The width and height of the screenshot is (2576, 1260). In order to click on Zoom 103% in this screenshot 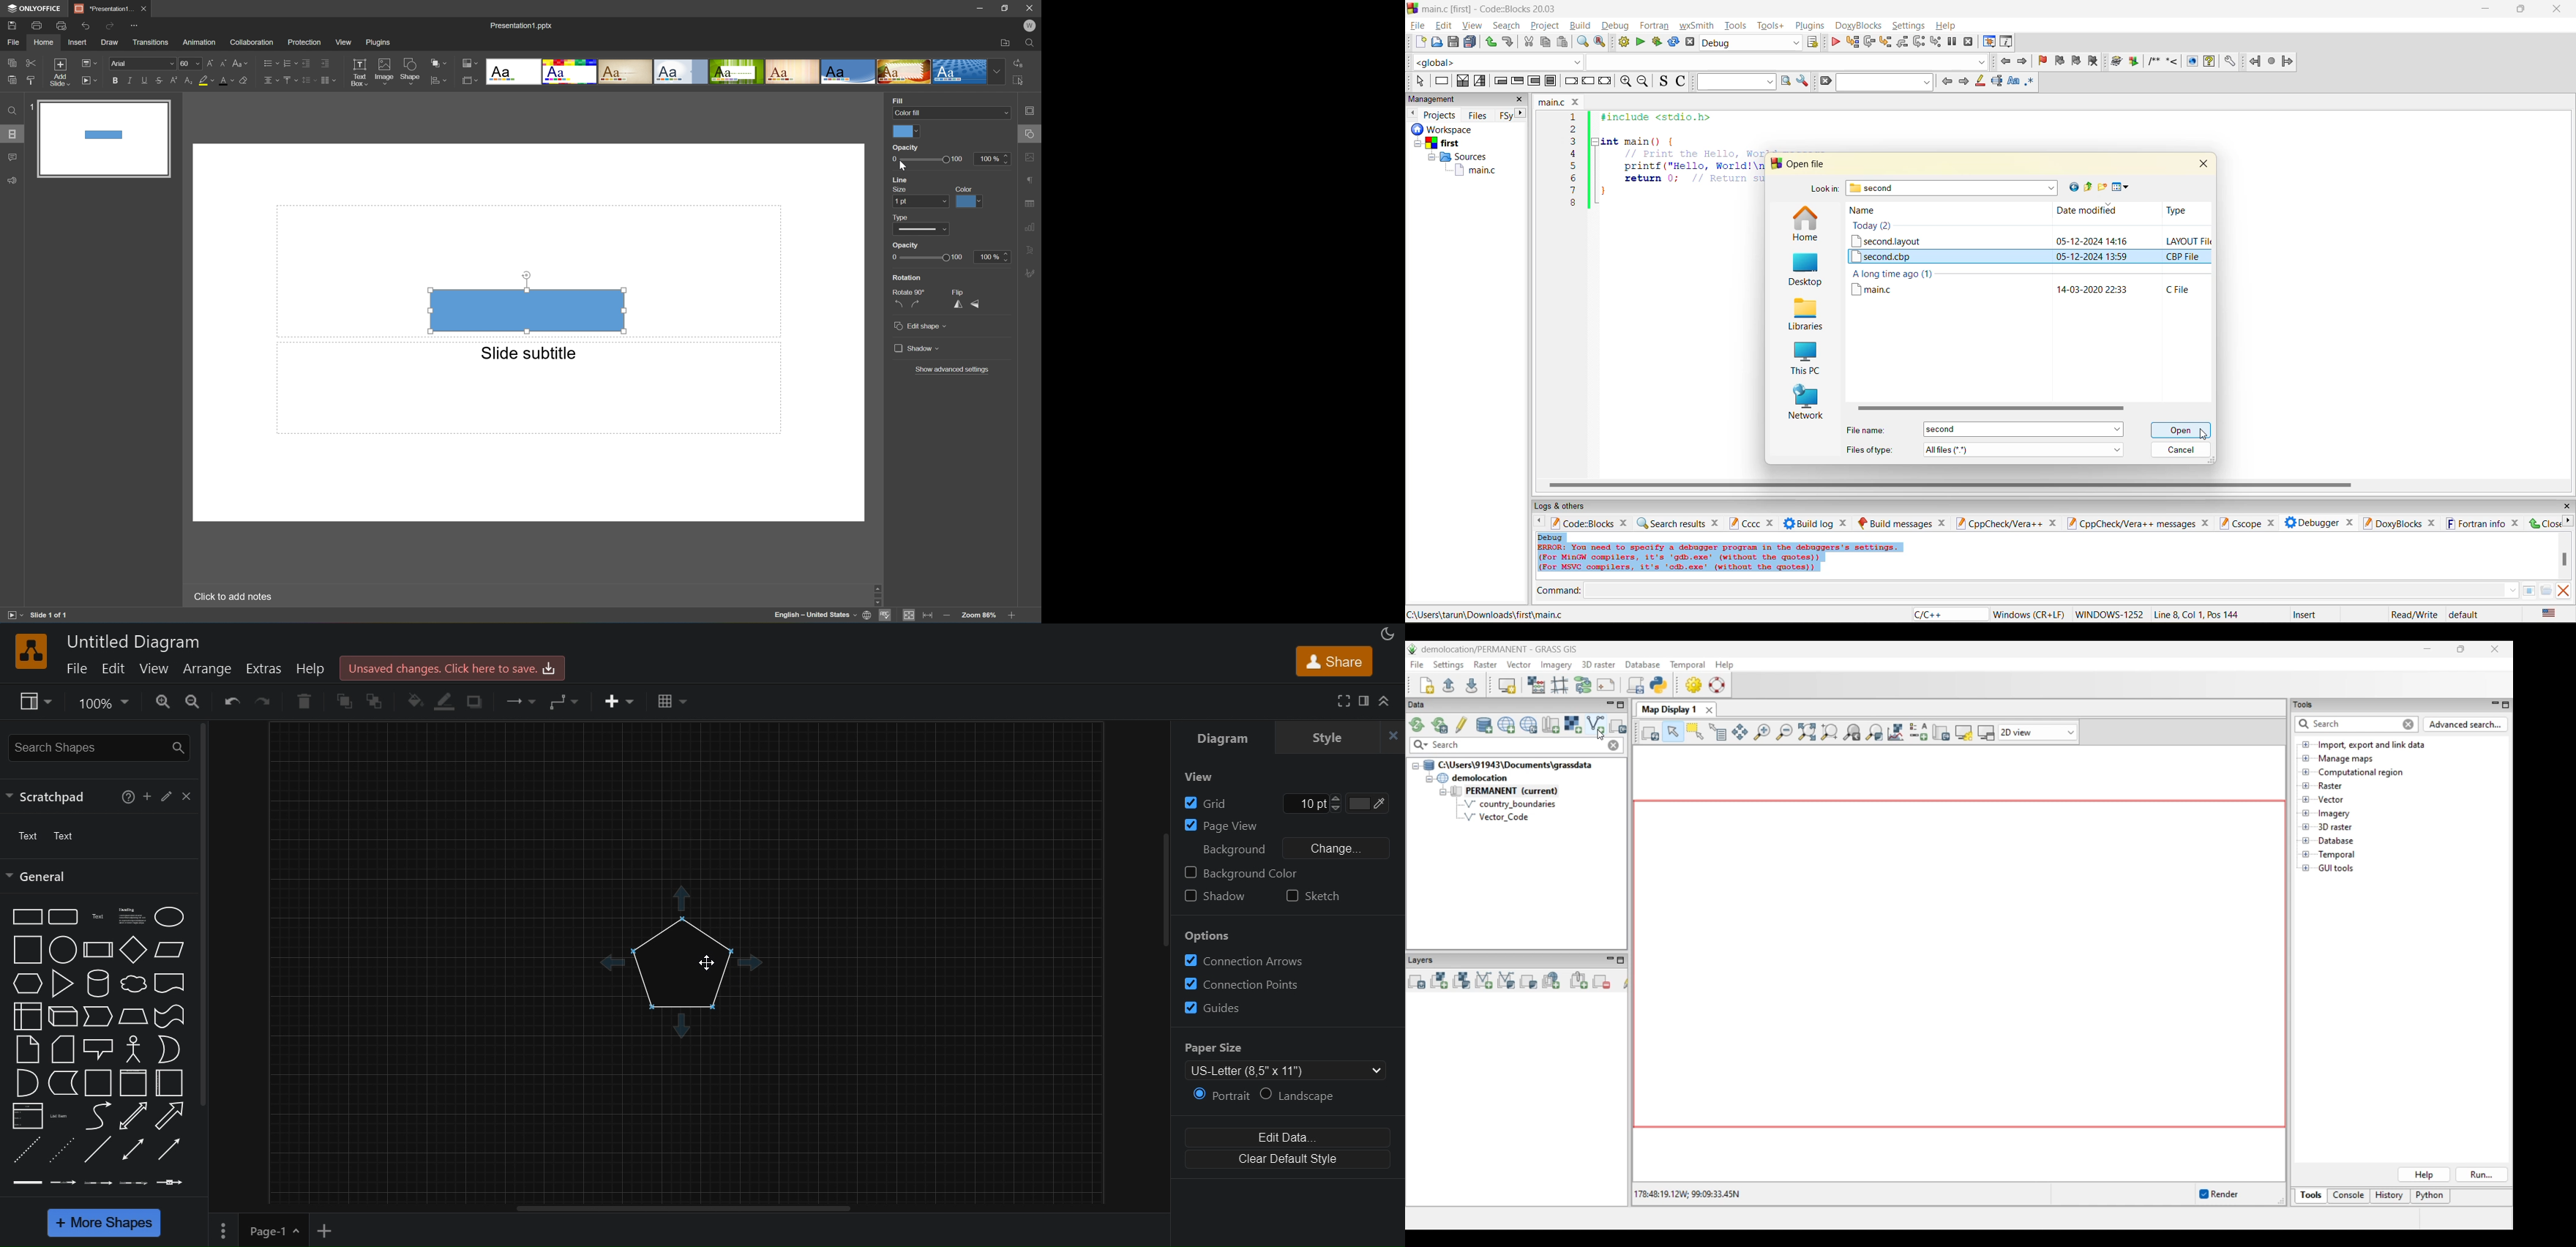, I will do `click(979, 615)`.